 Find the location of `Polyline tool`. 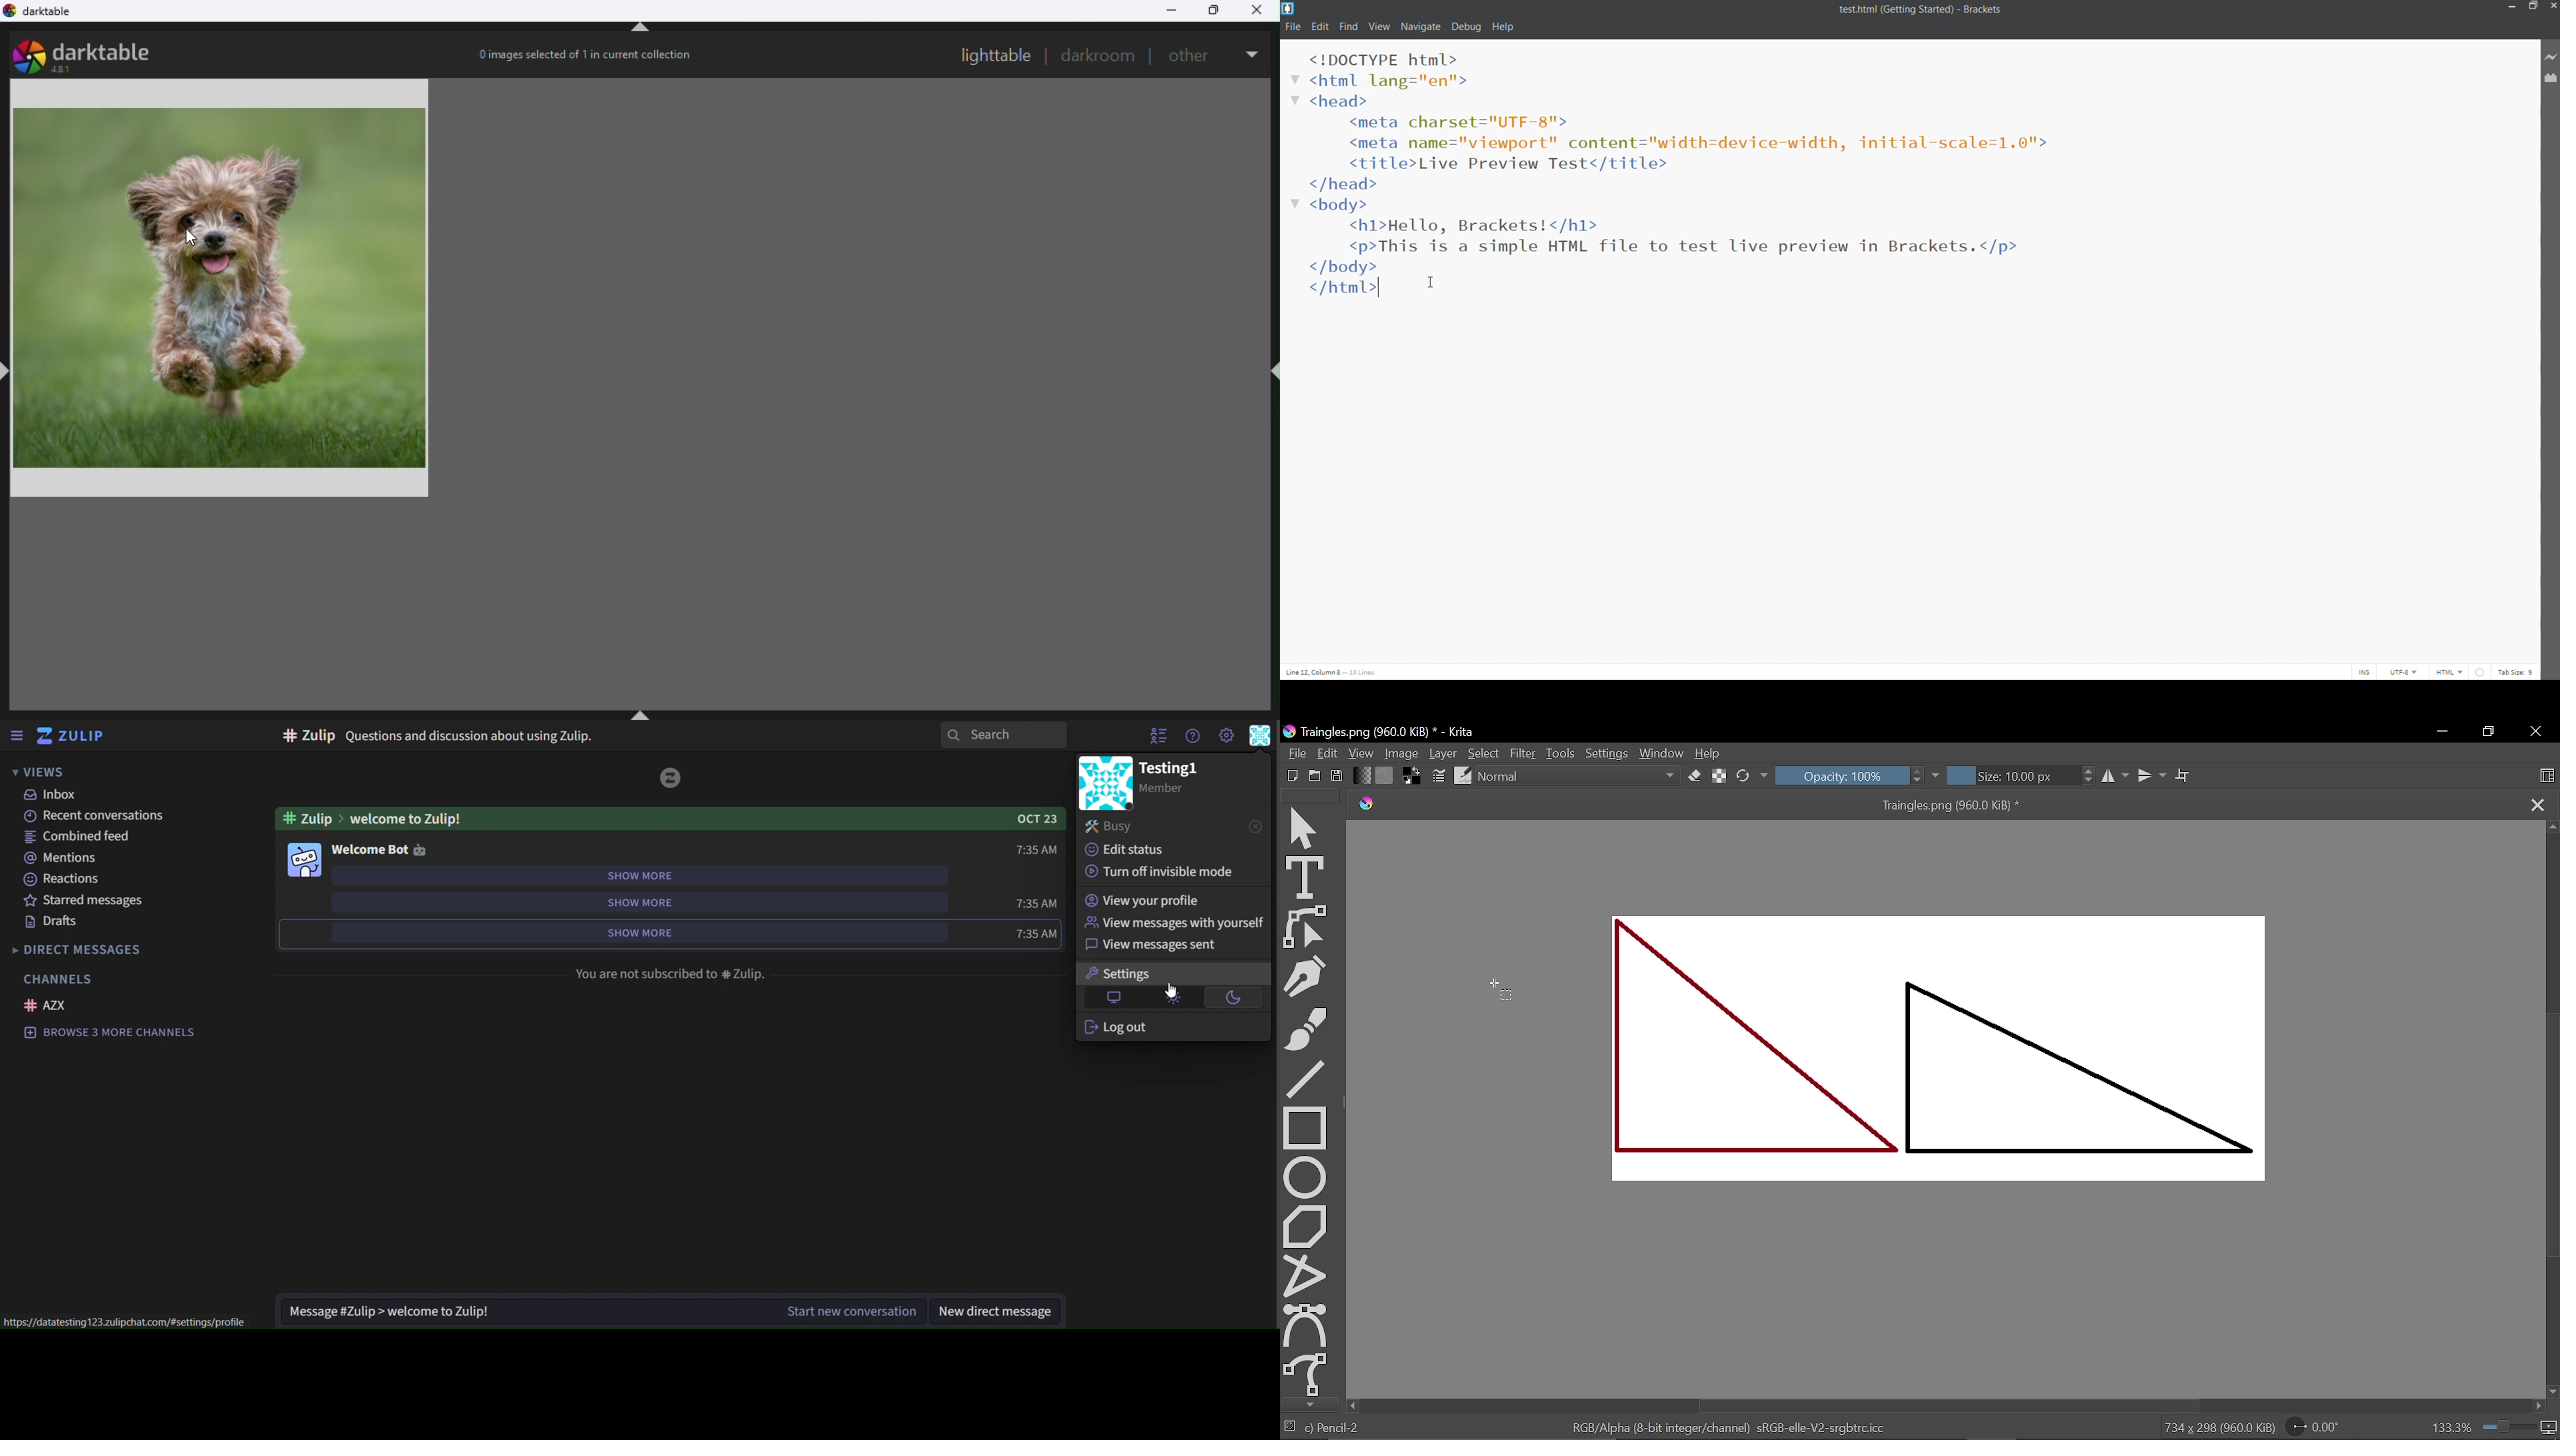

Polyline tool is located at coordinates (1306, 1273).